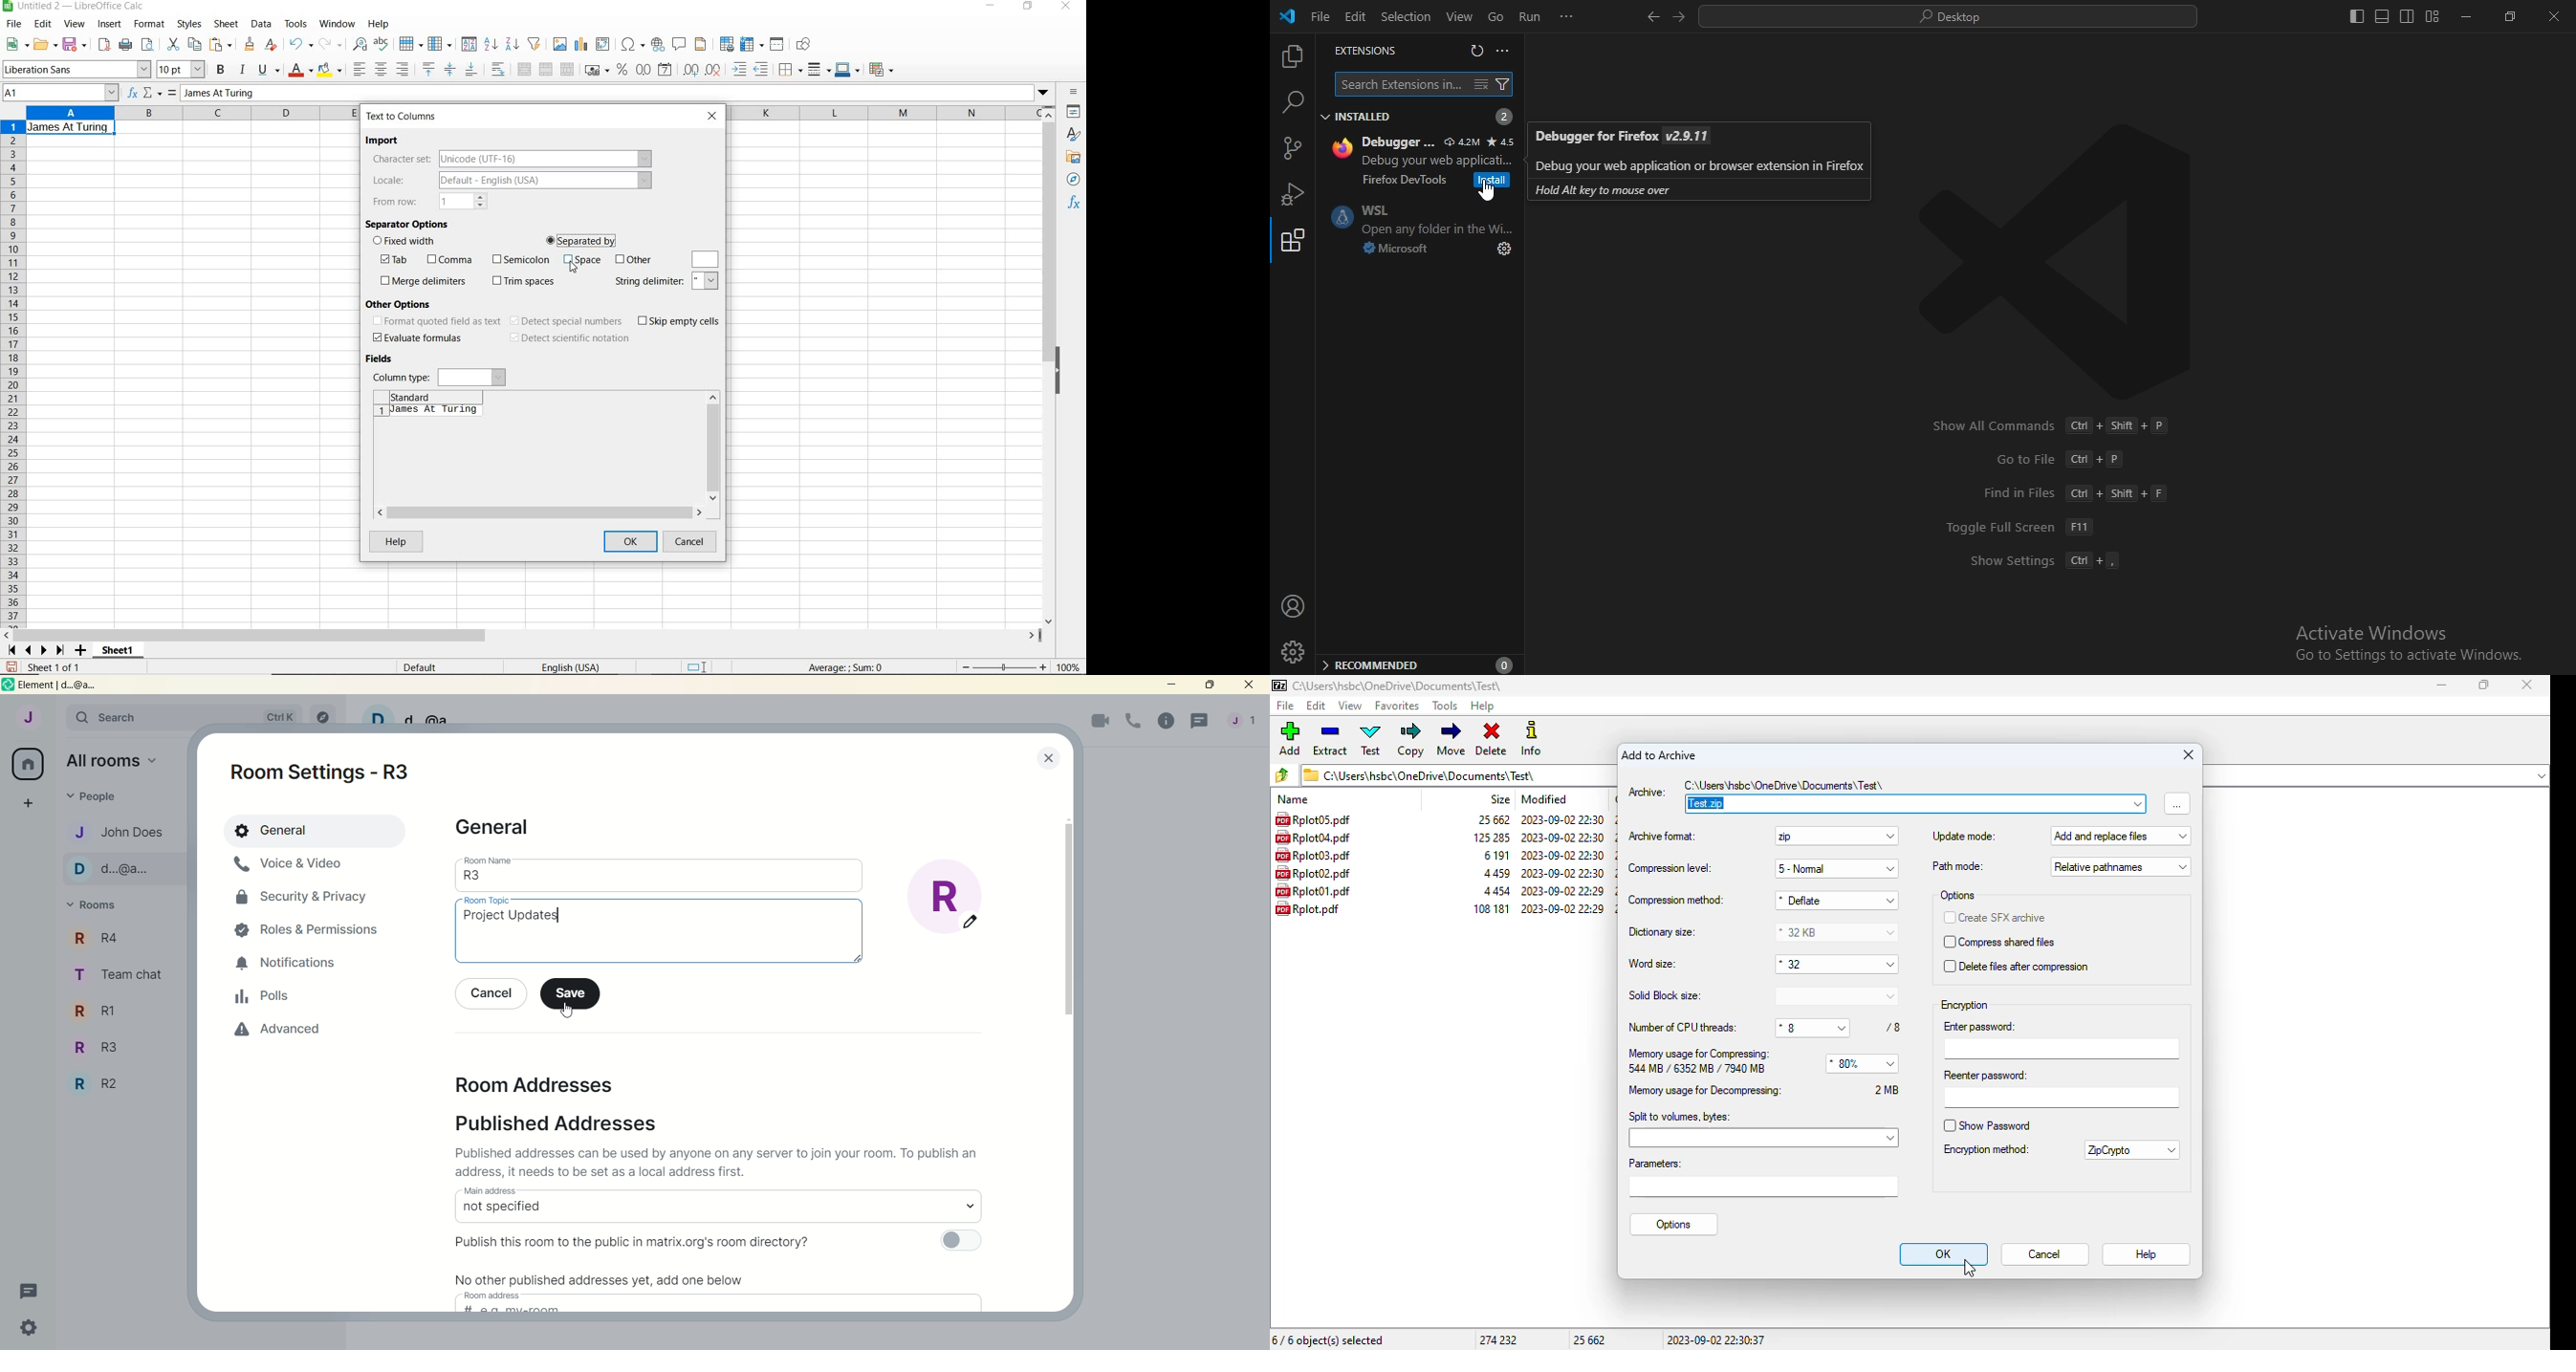  Describe the element at coordinates (120, 937) in the screenshot. I see `r4` at that location.